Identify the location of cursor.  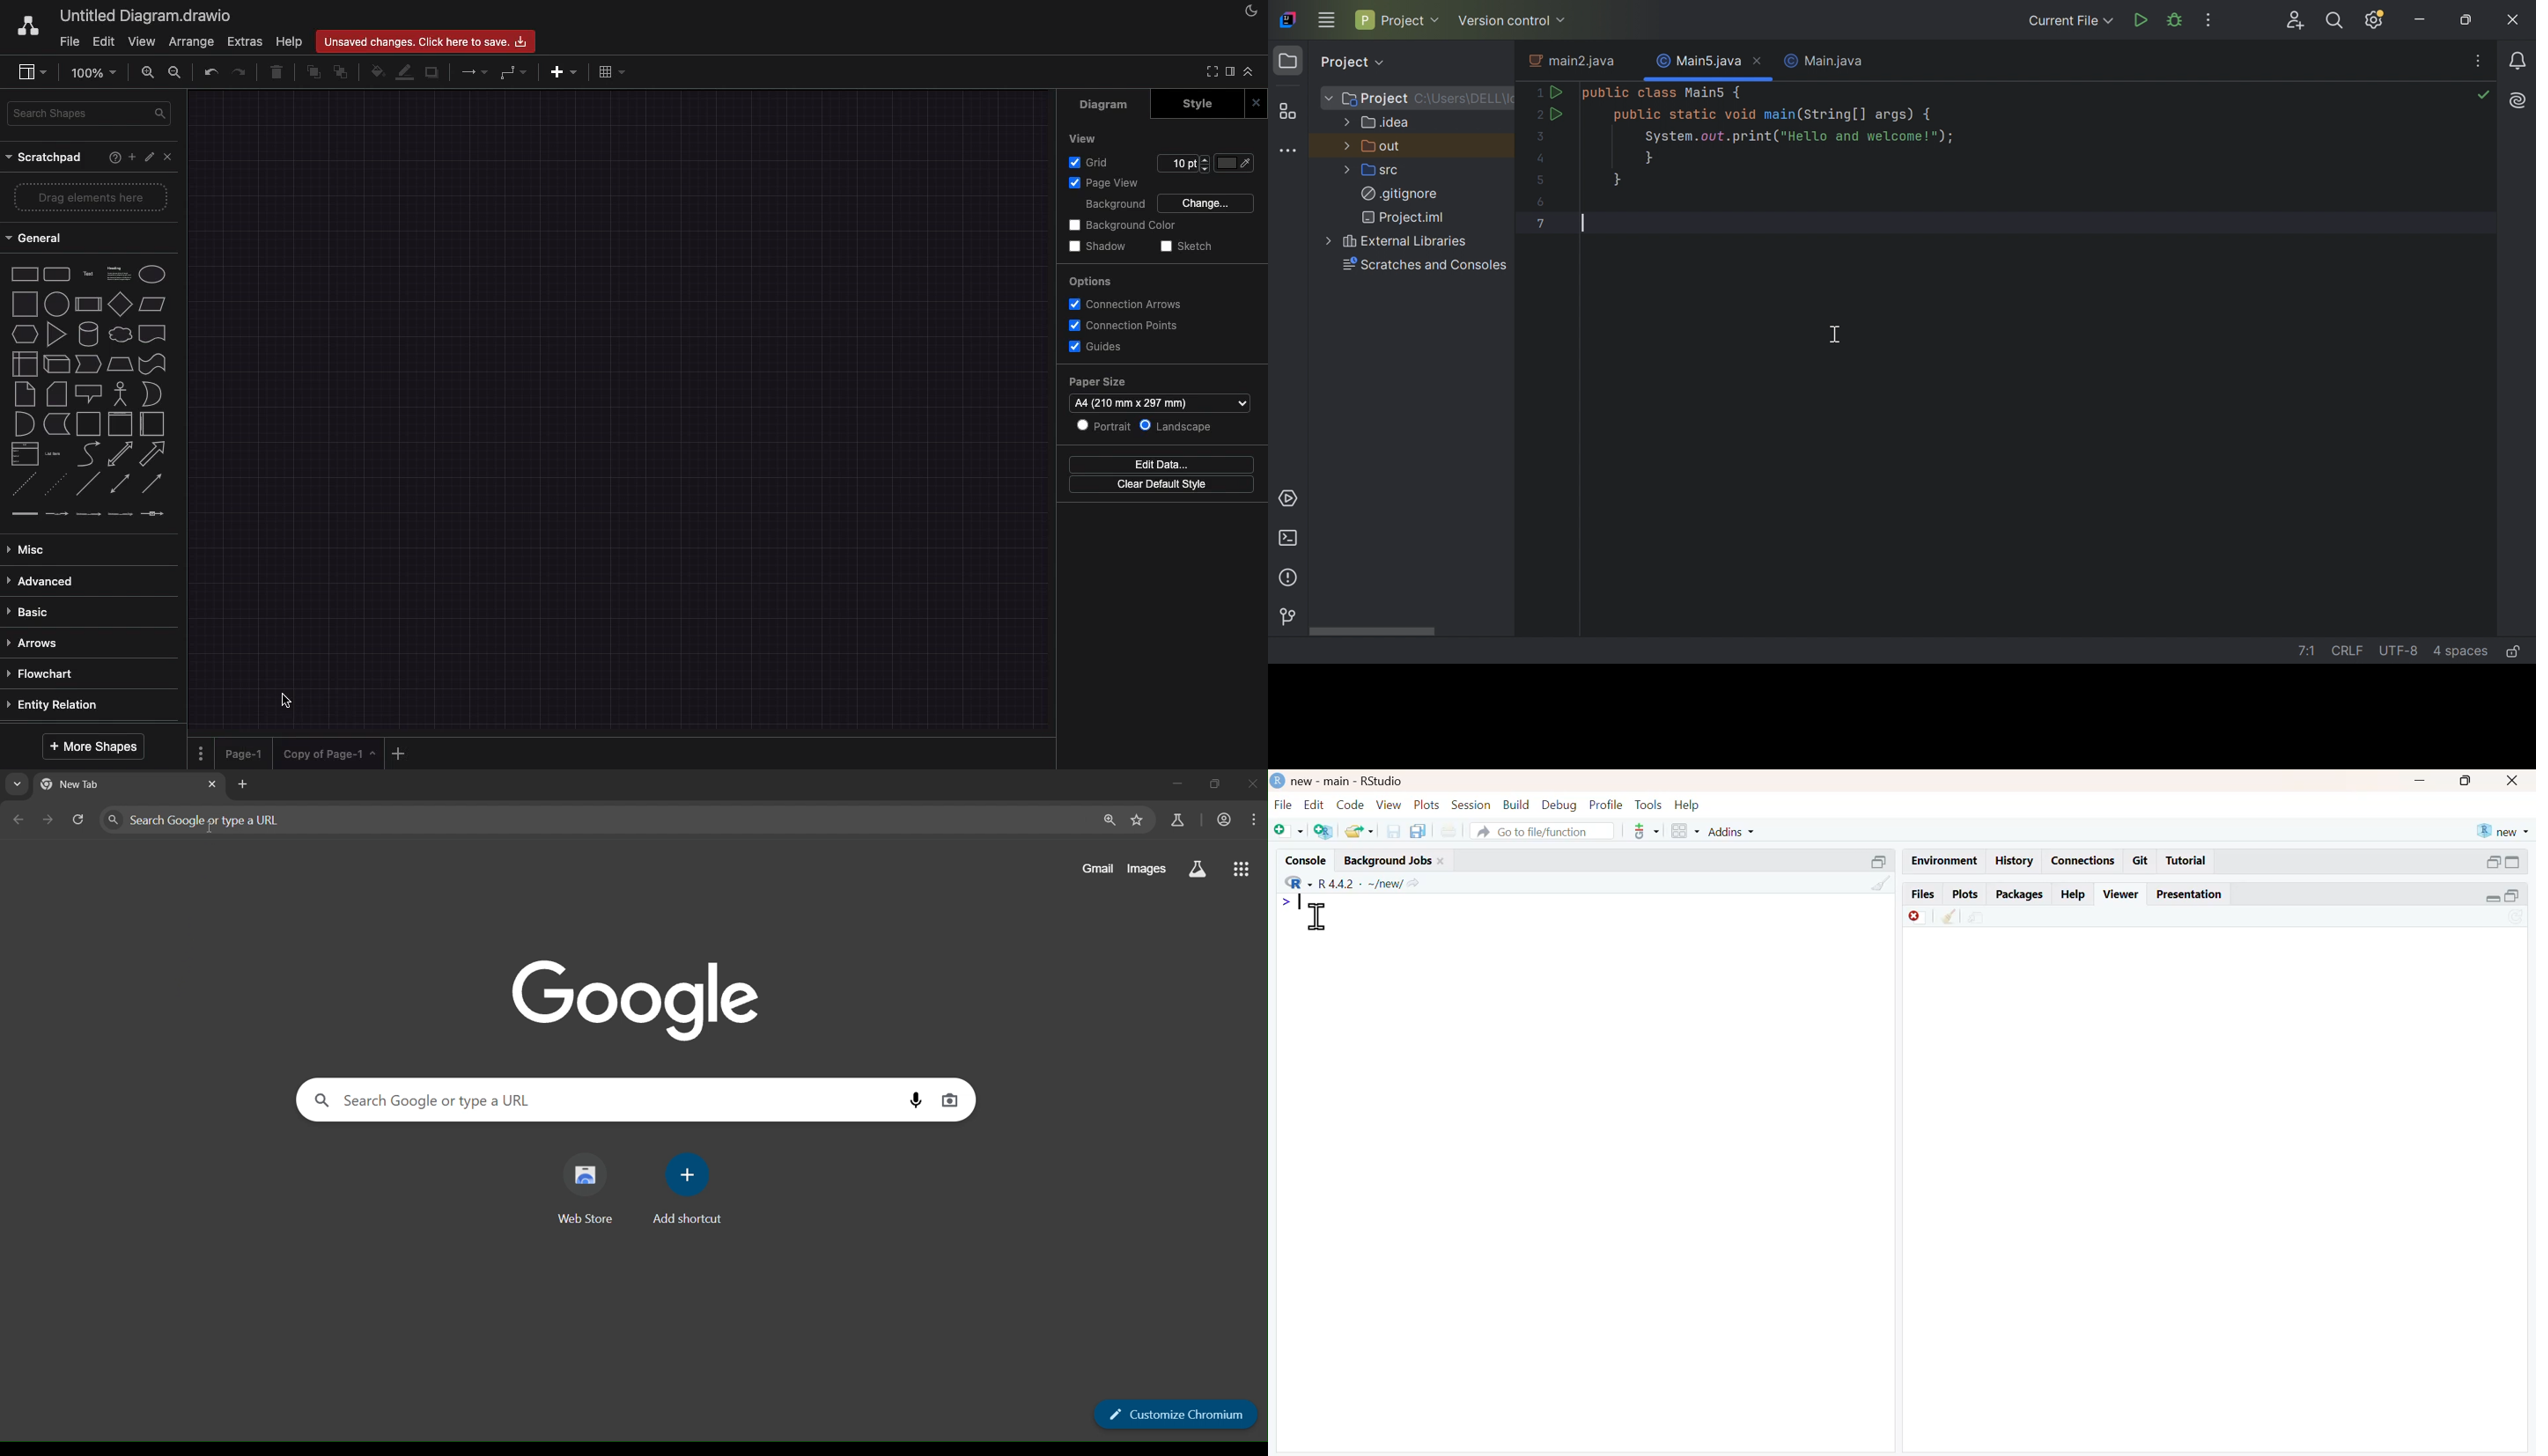
(1318, 916).